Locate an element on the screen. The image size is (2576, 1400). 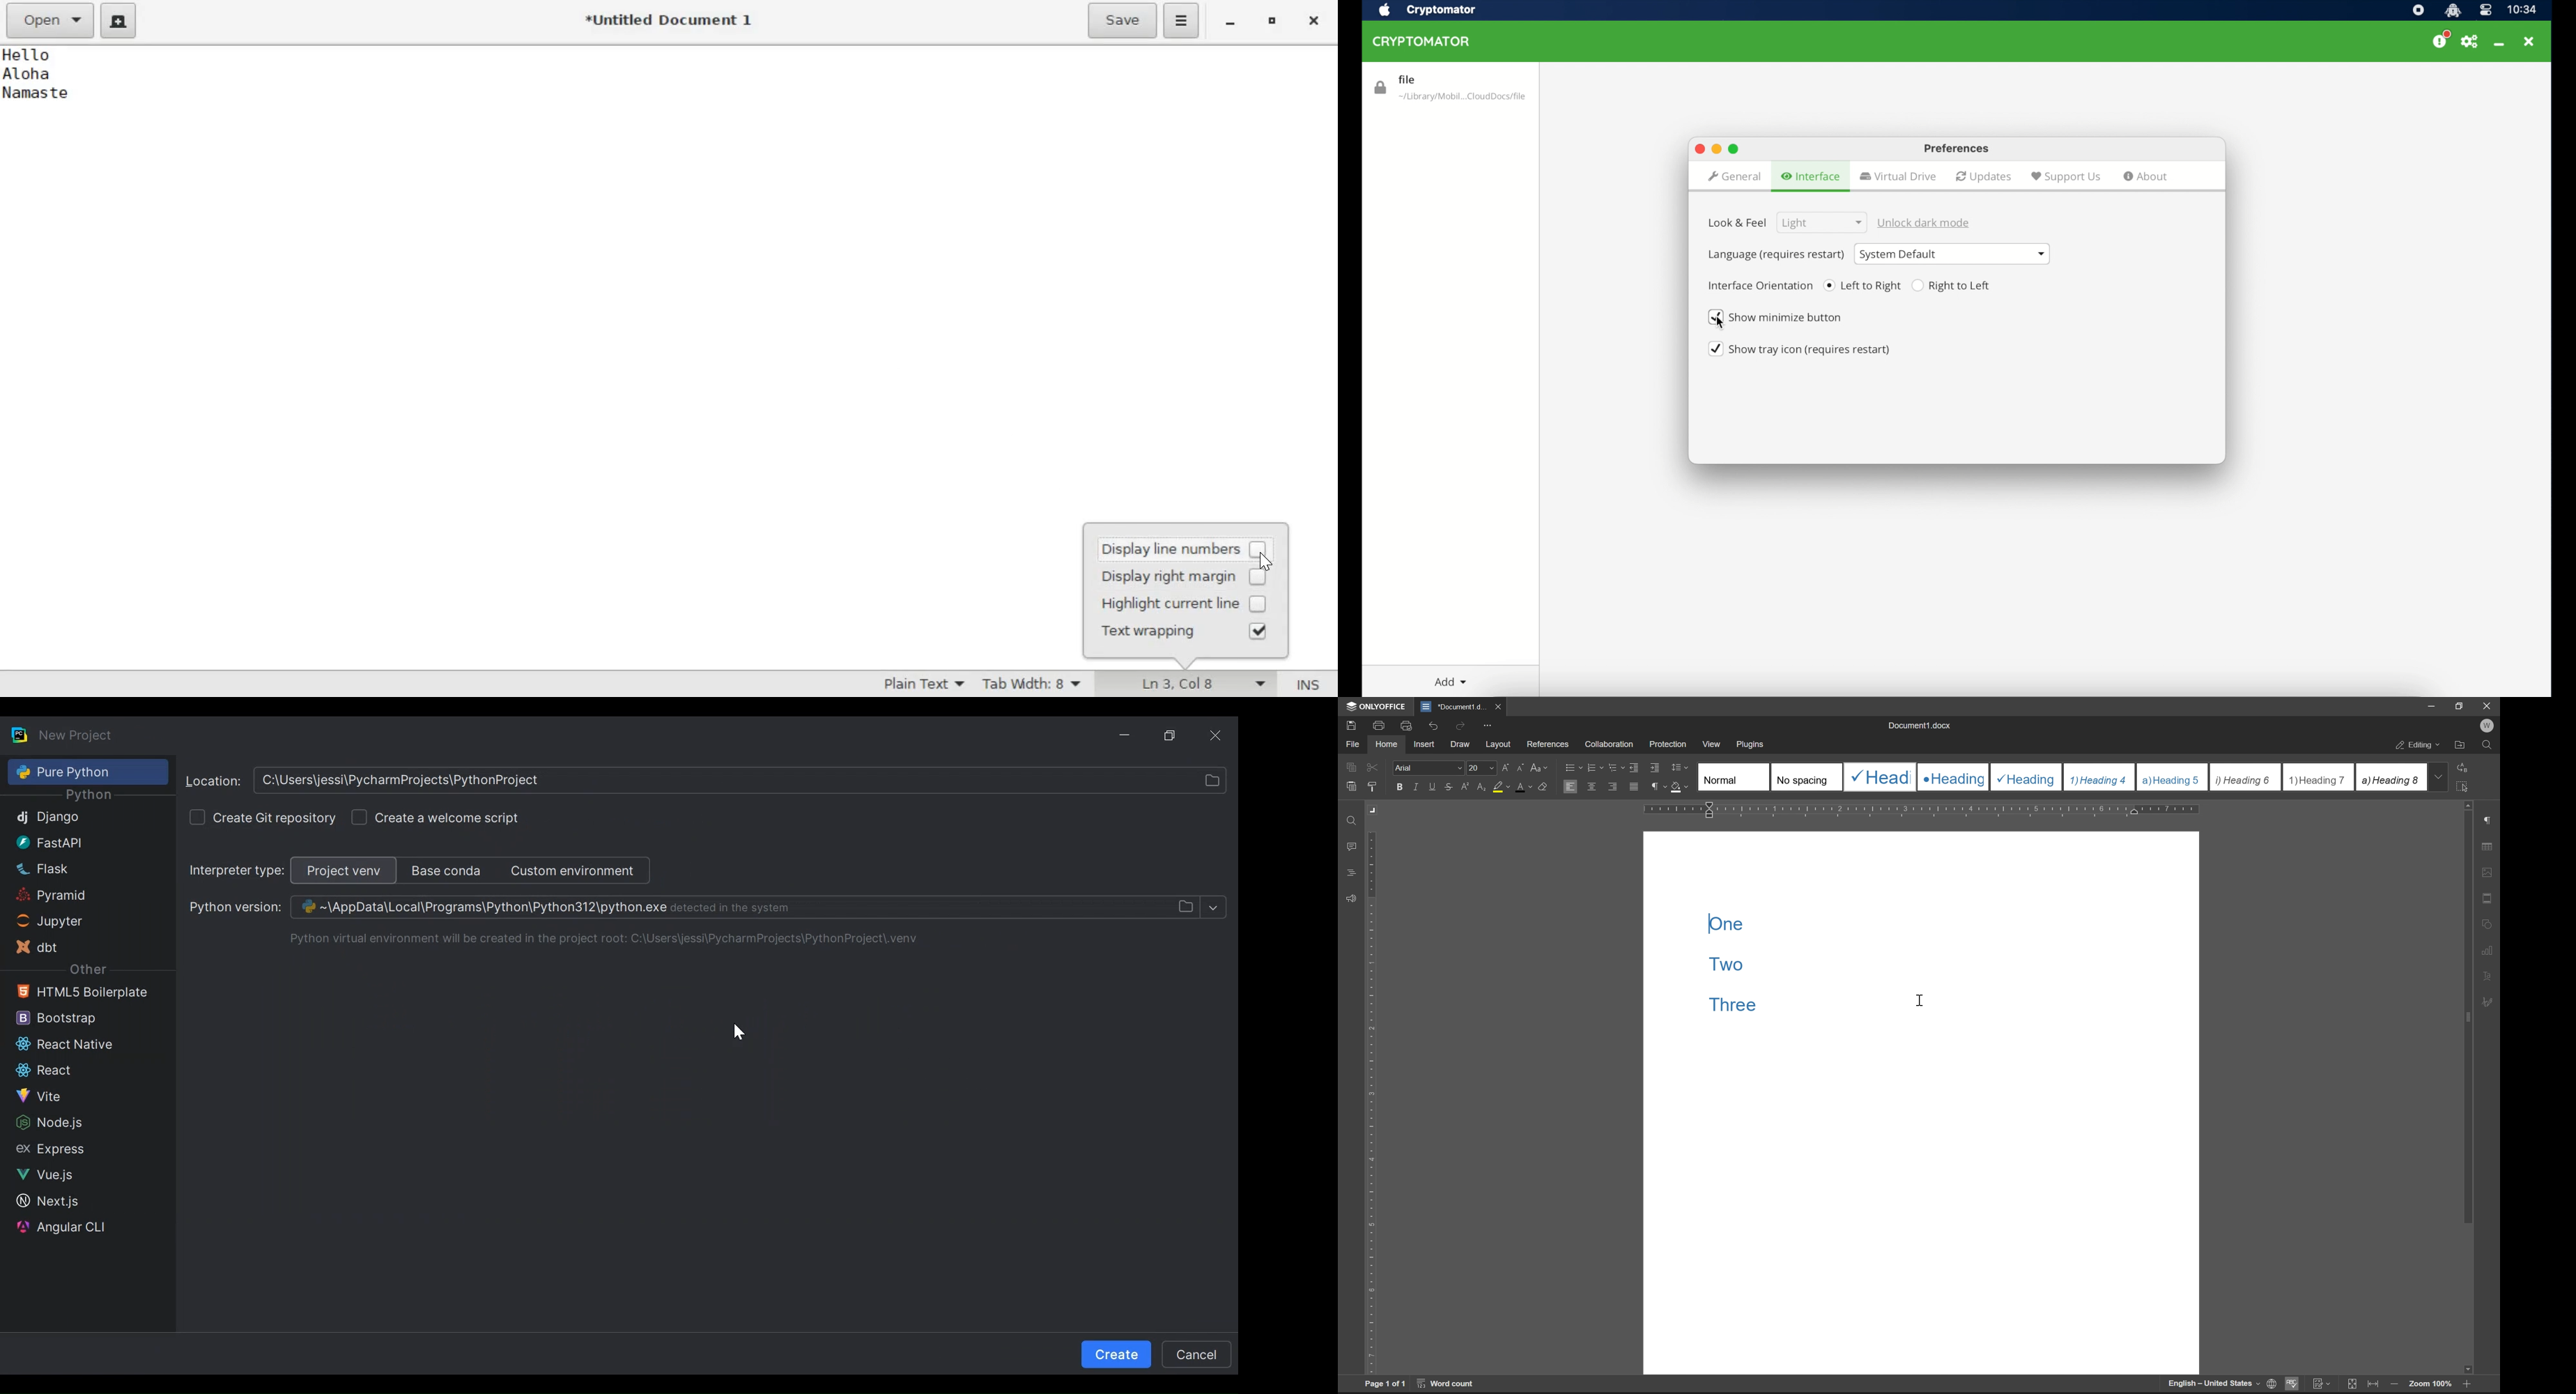
Unselected Checkbox is located at coordinates (1258, 551).